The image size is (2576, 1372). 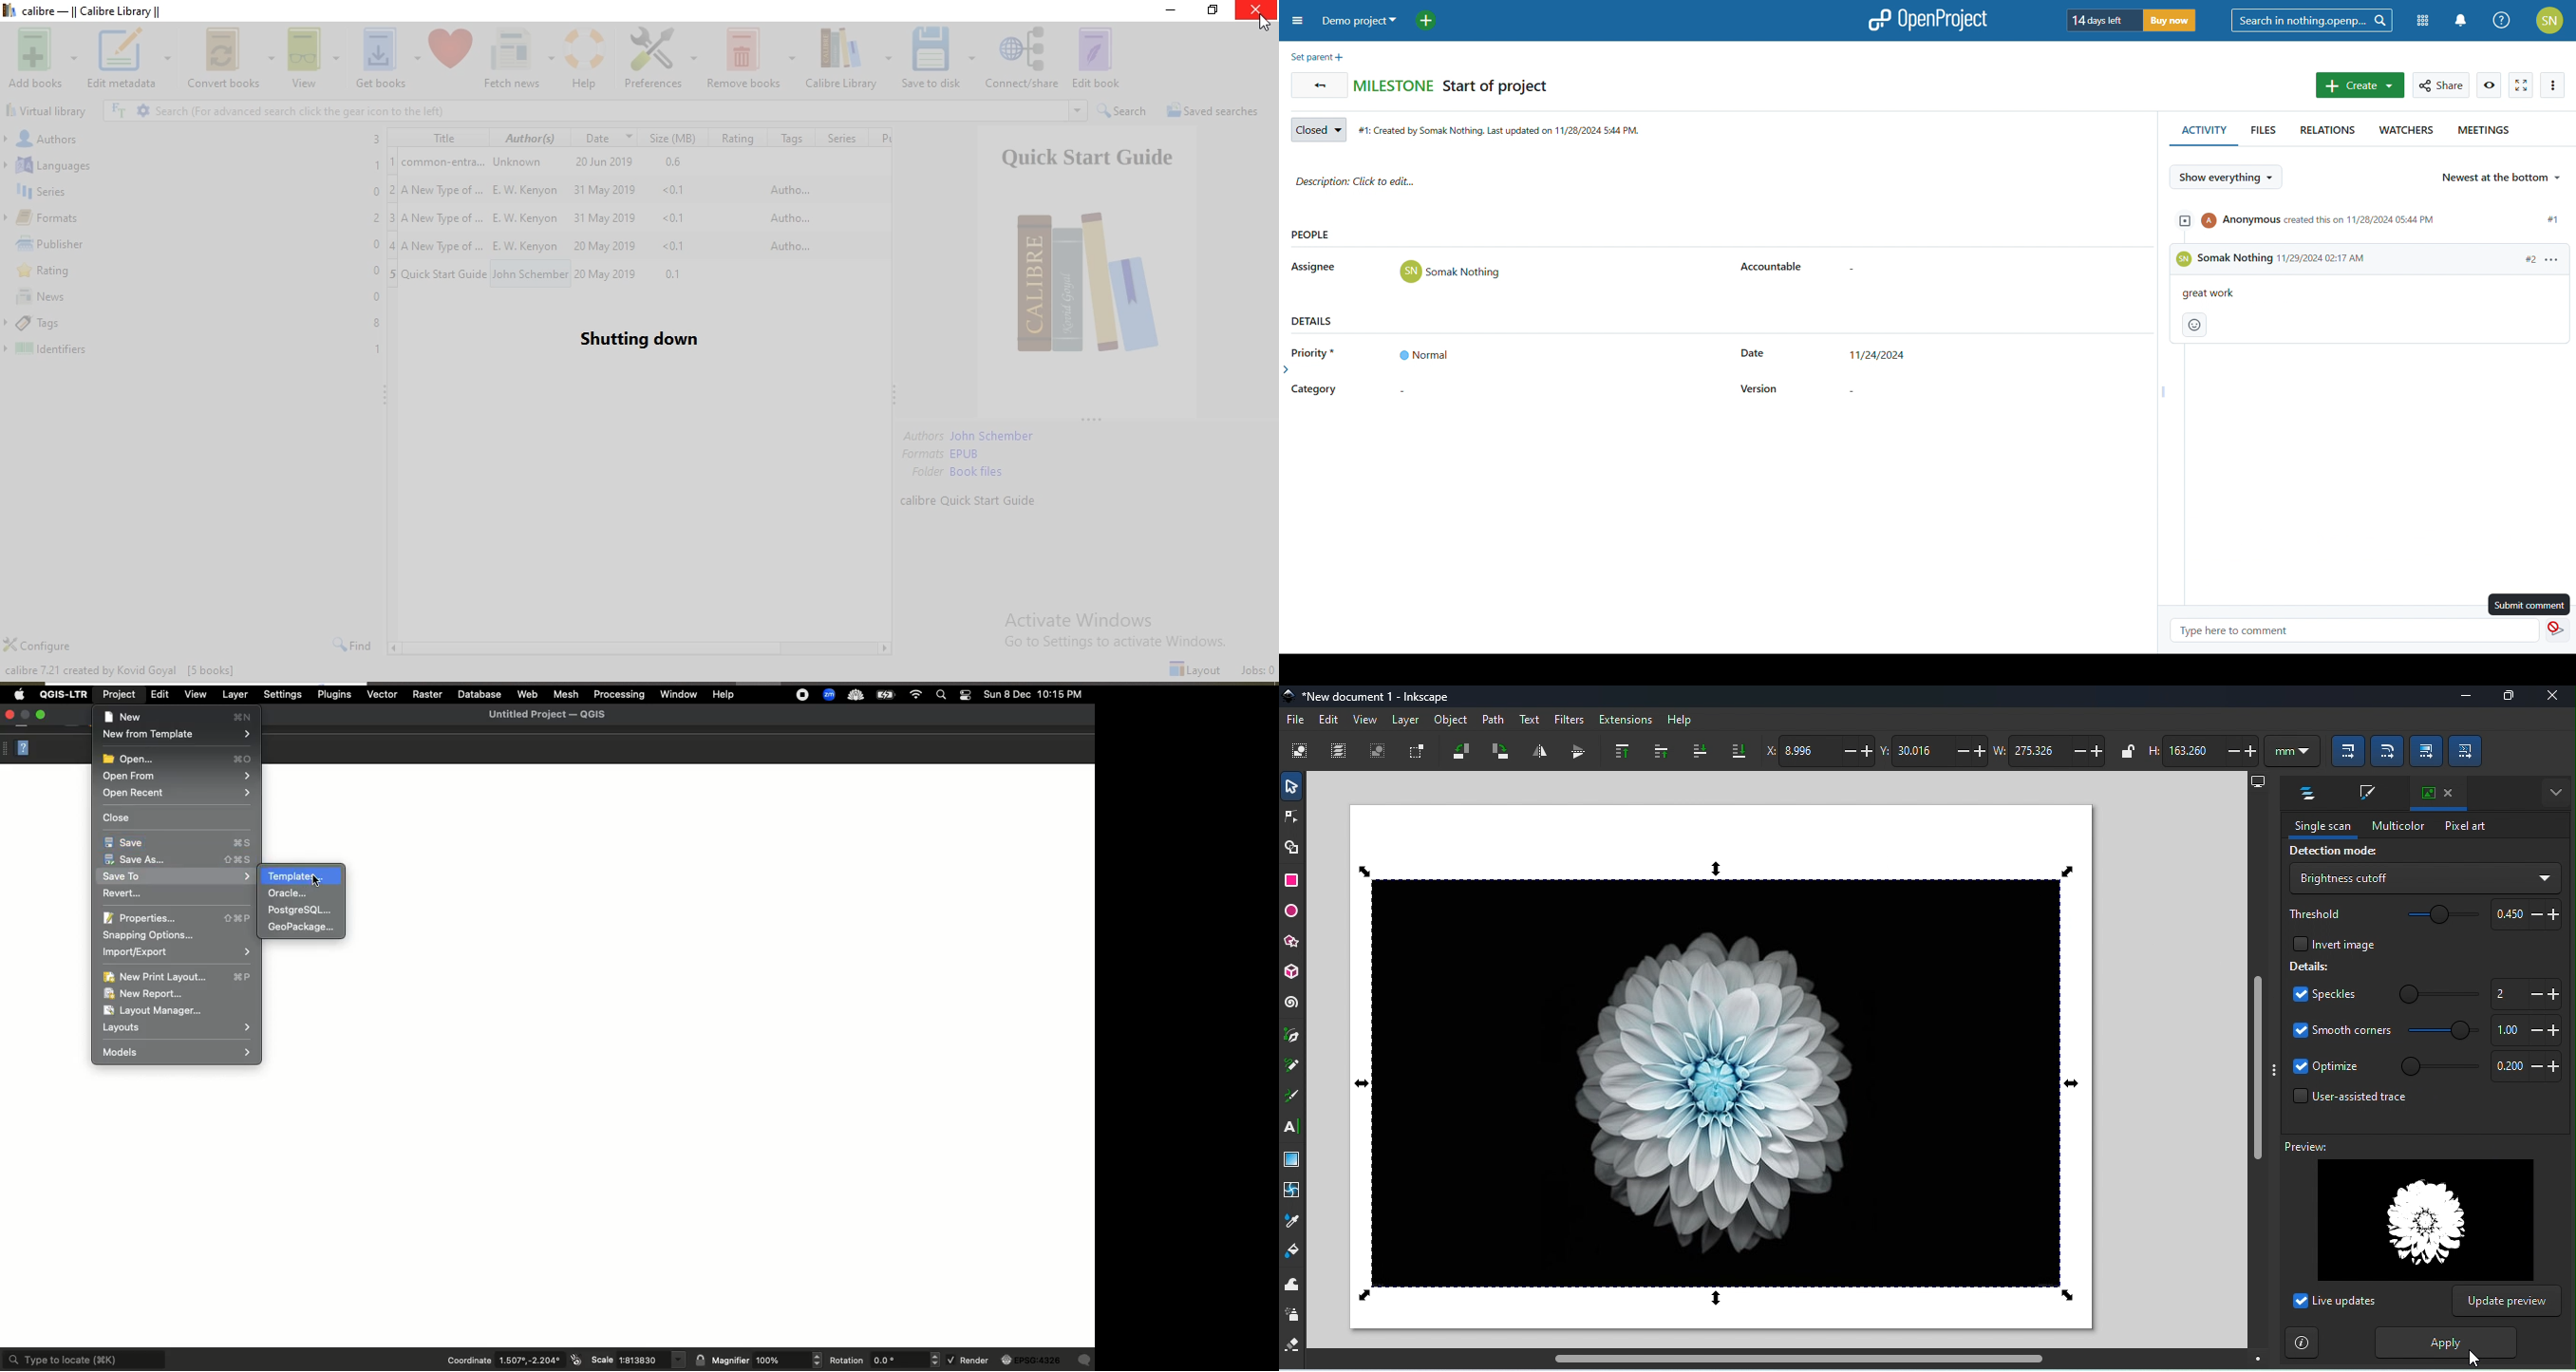 I want to click on Update preview, so click(x=2508, y=1302).